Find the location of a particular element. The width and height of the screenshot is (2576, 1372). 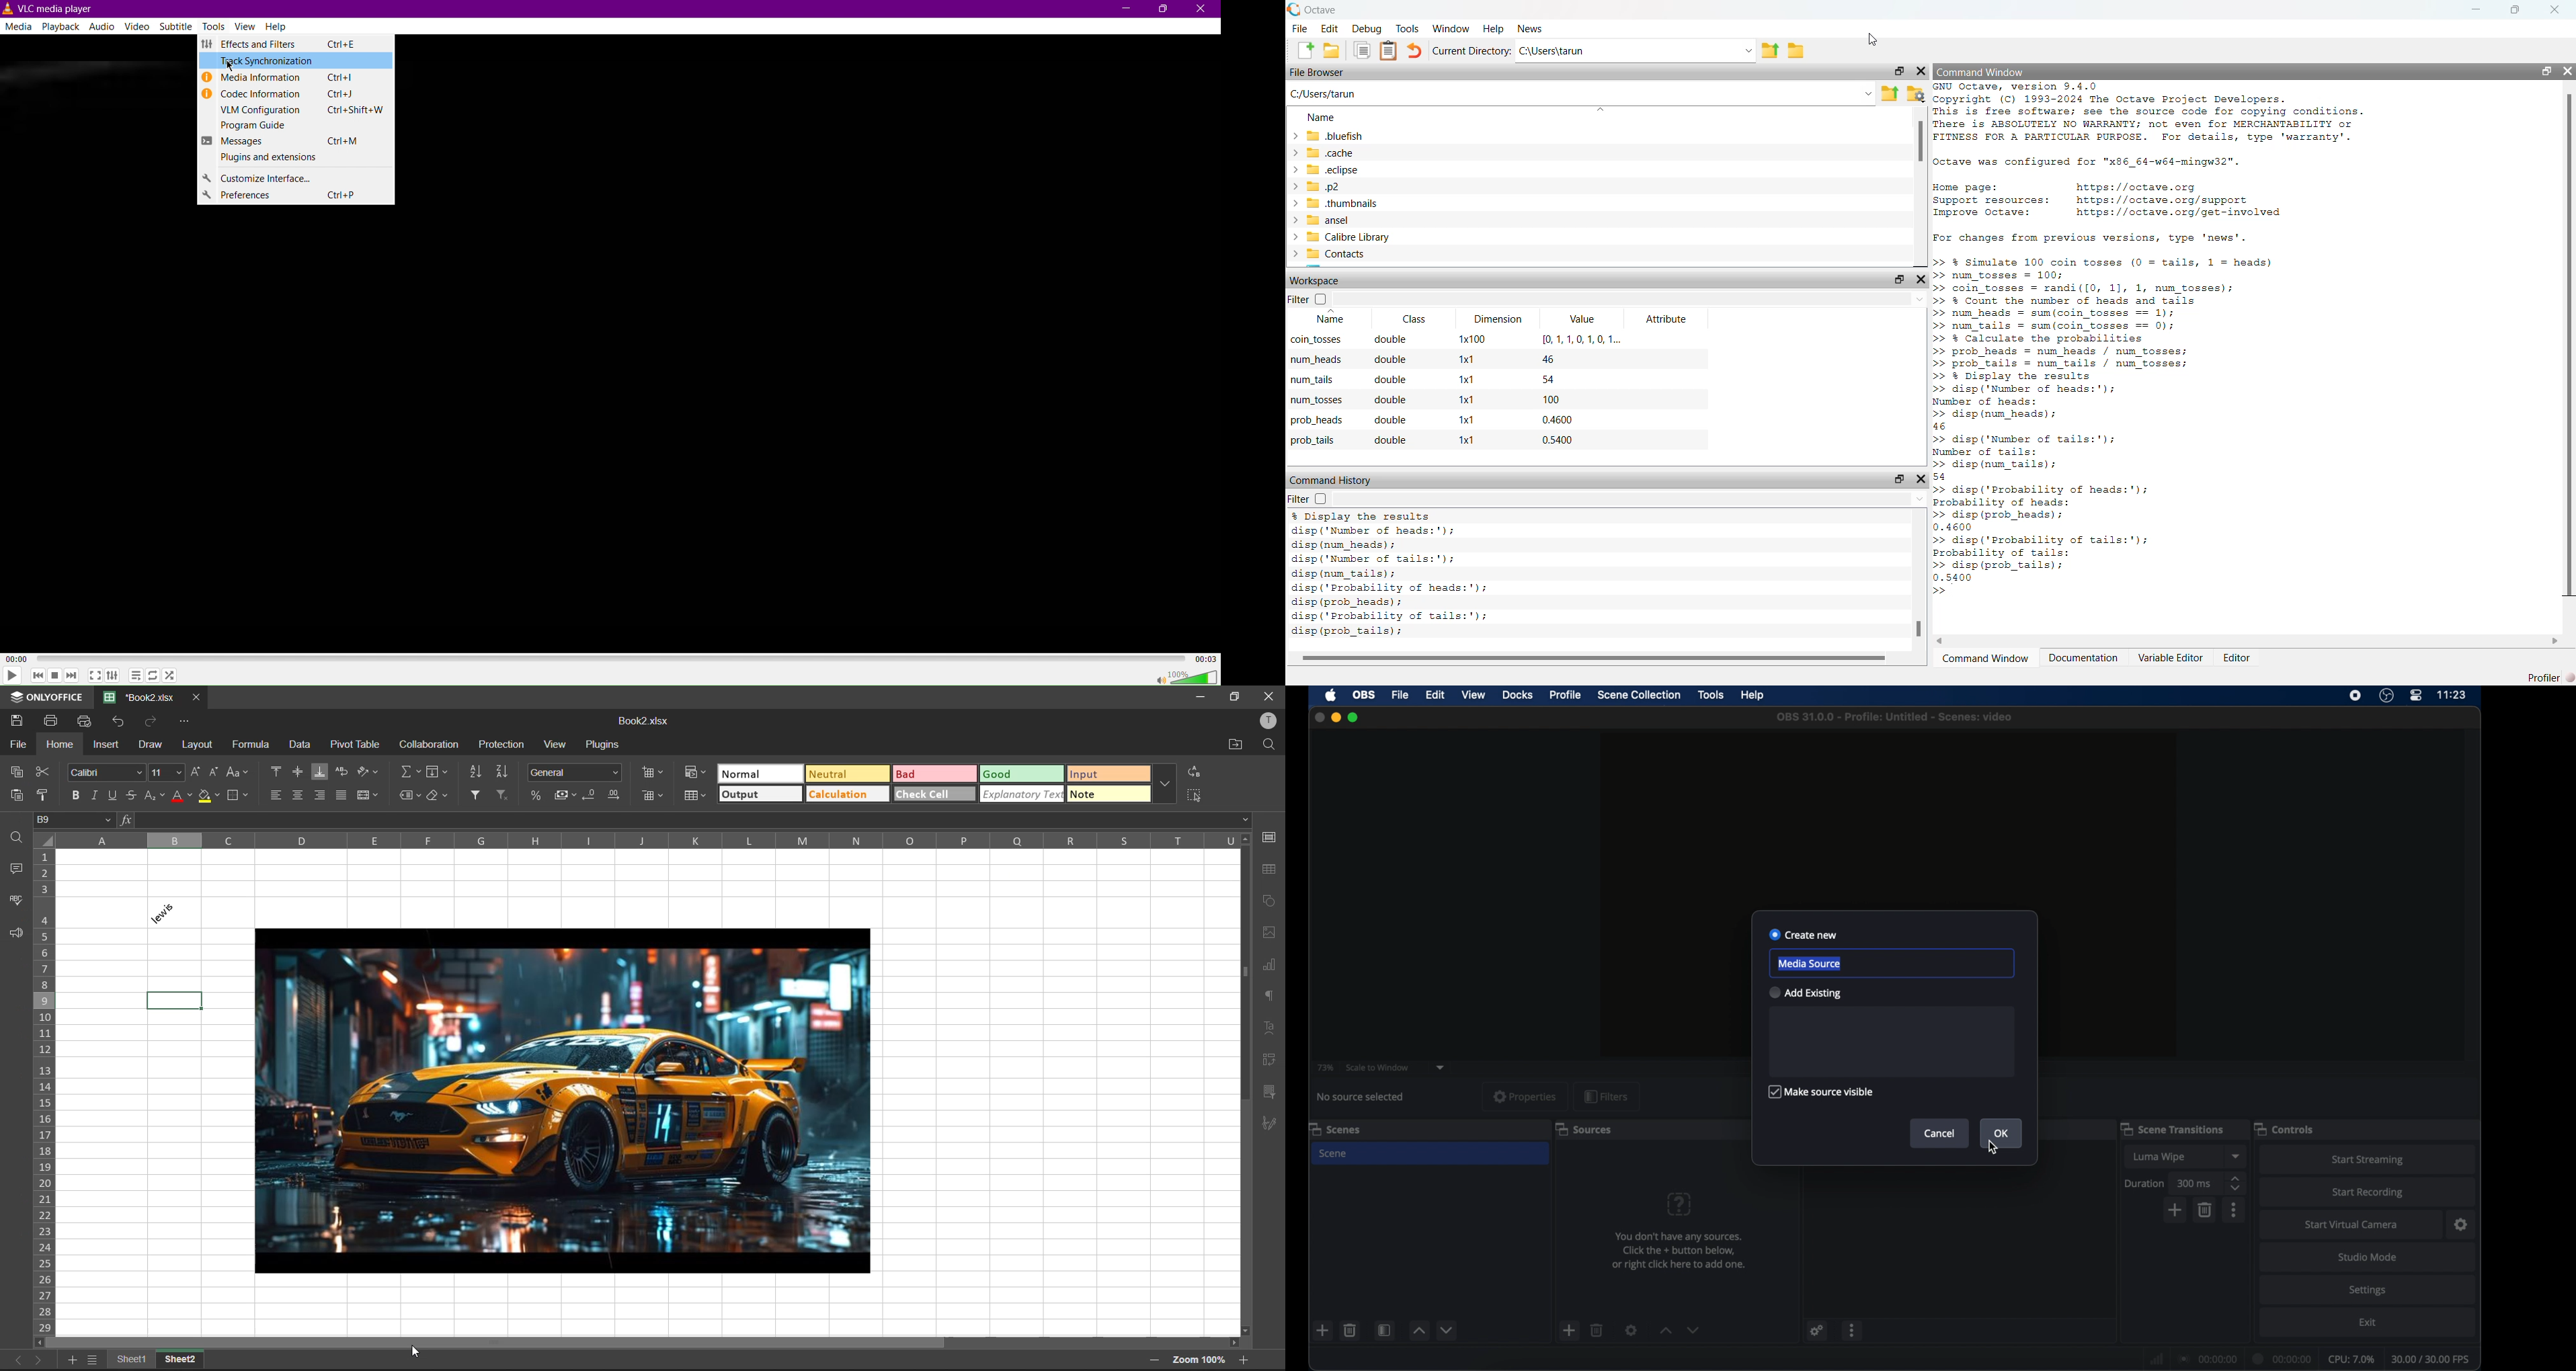

increment is located at coordinates (1419, 1331).